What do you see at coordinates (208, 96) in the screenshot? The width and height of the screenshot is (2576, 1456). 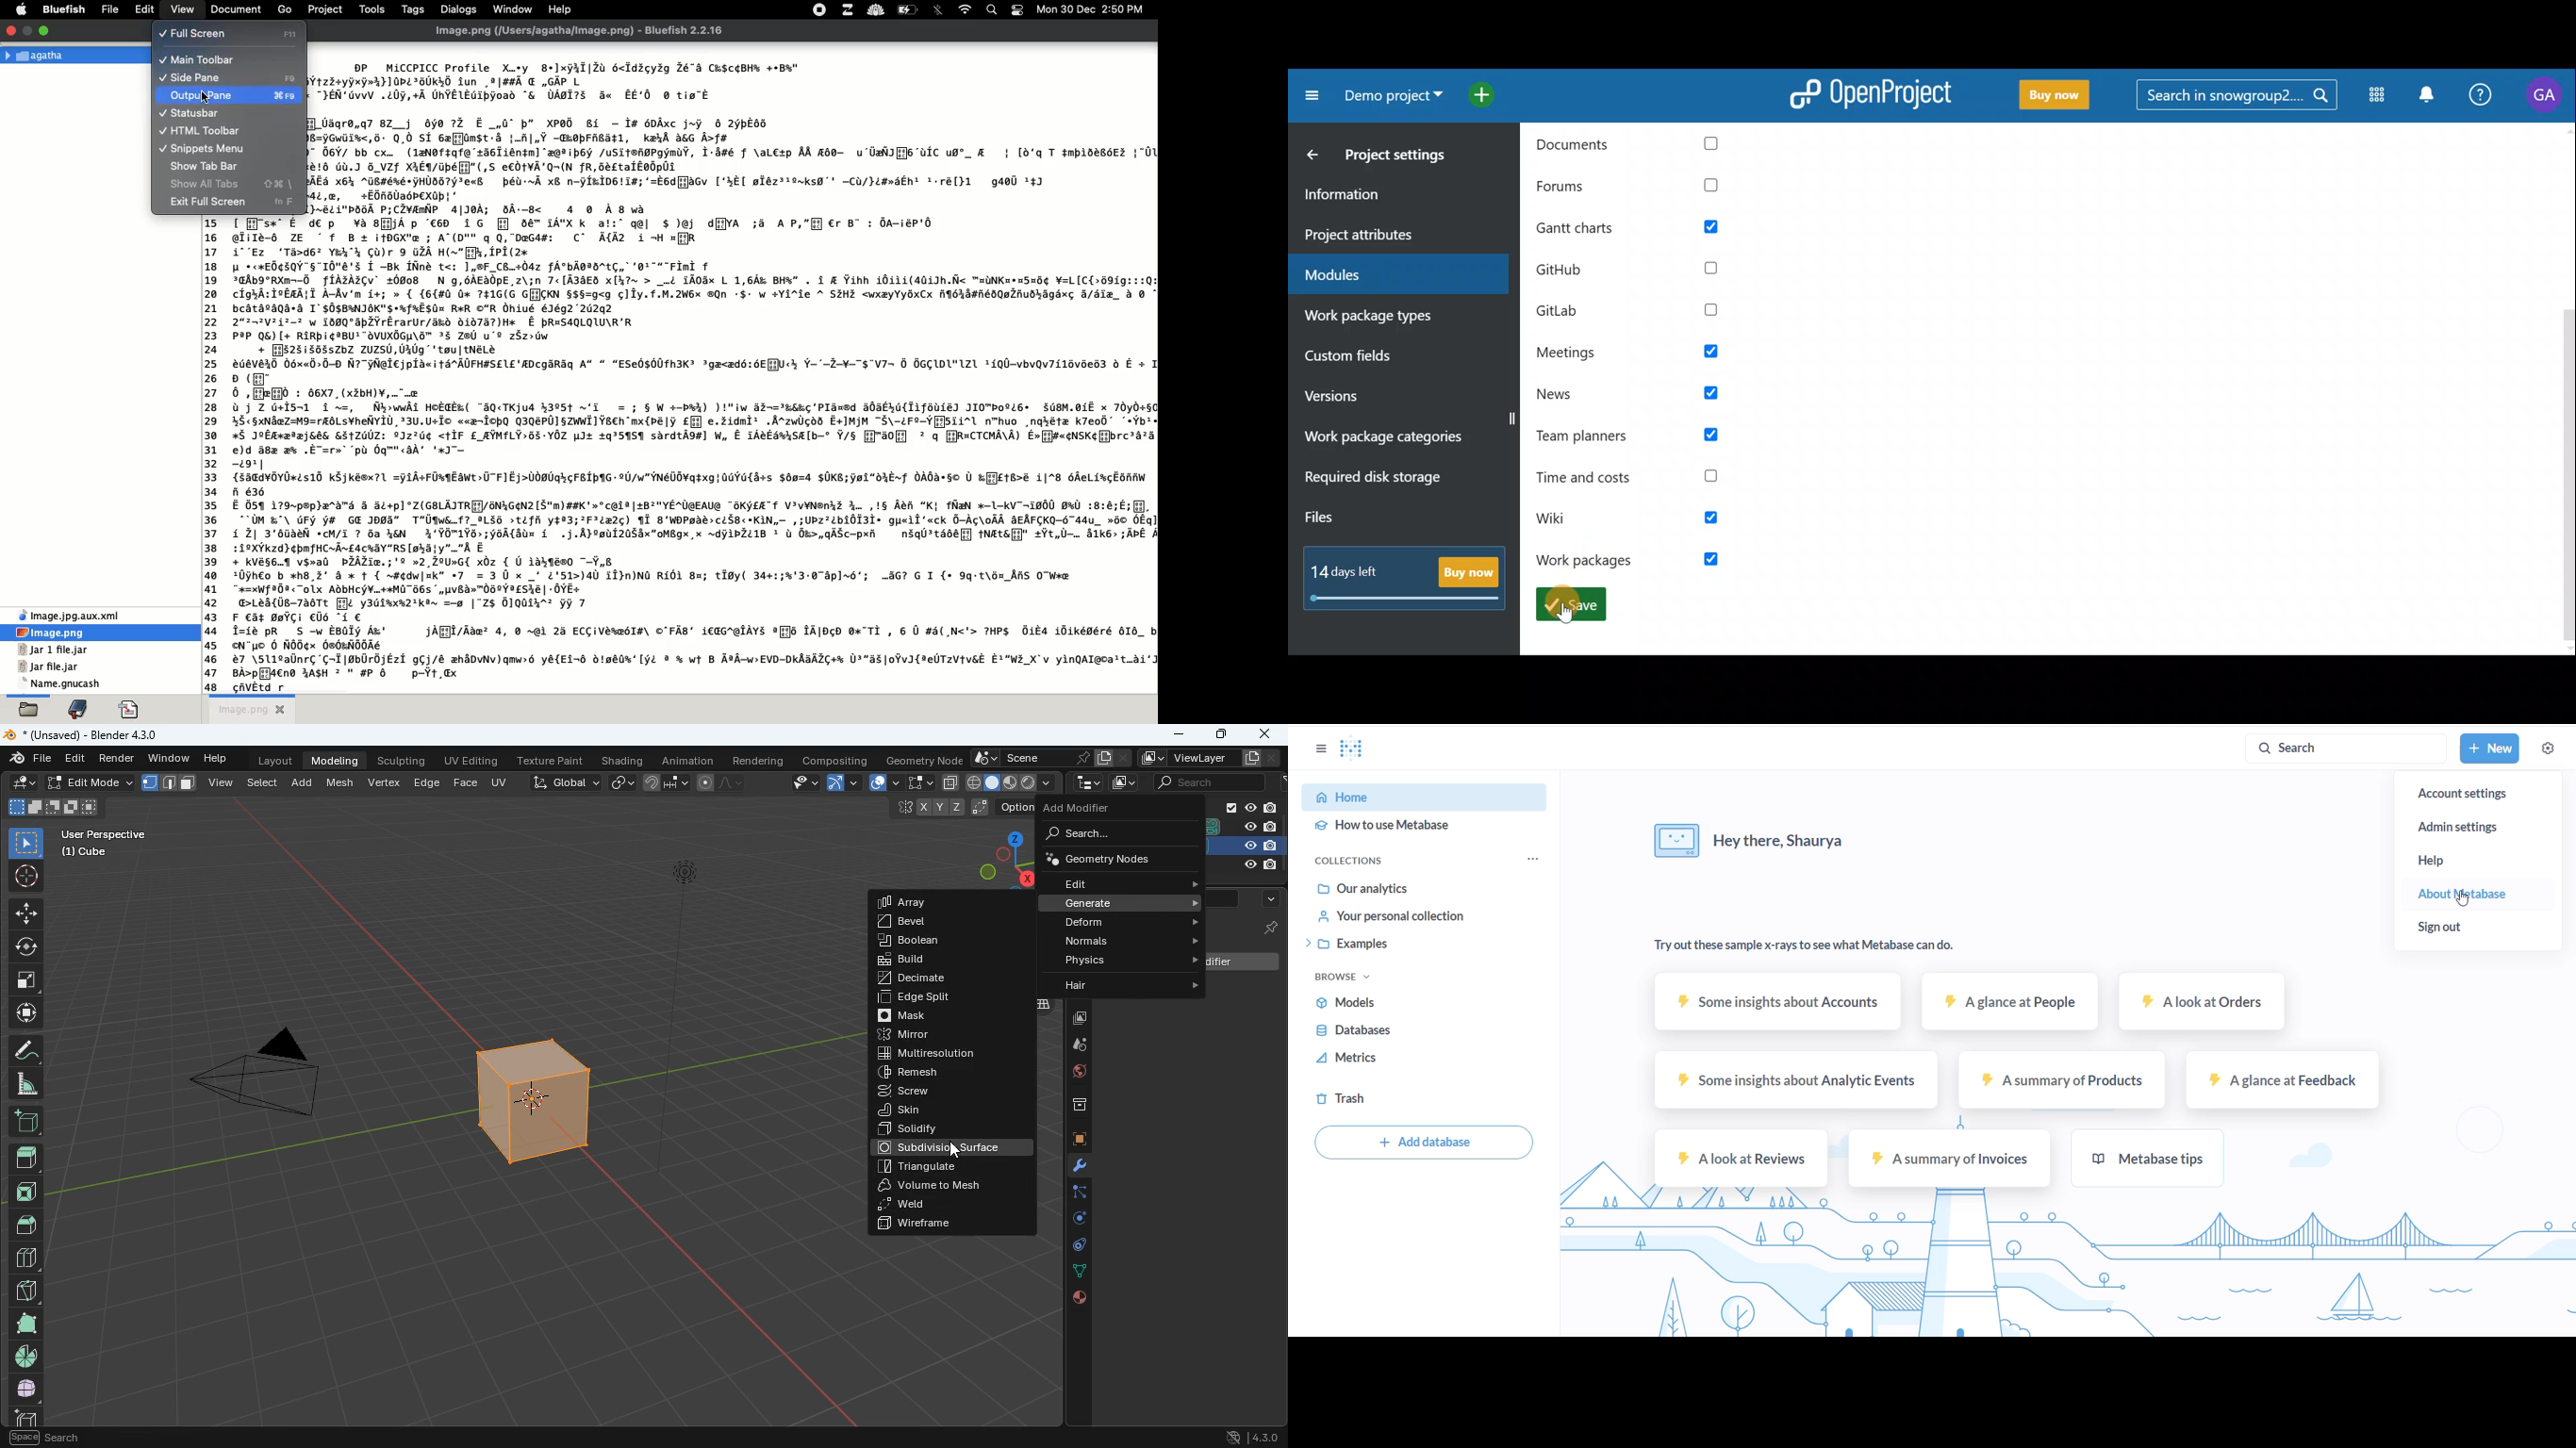 I see `cursor` at bounding box center [208, 96].